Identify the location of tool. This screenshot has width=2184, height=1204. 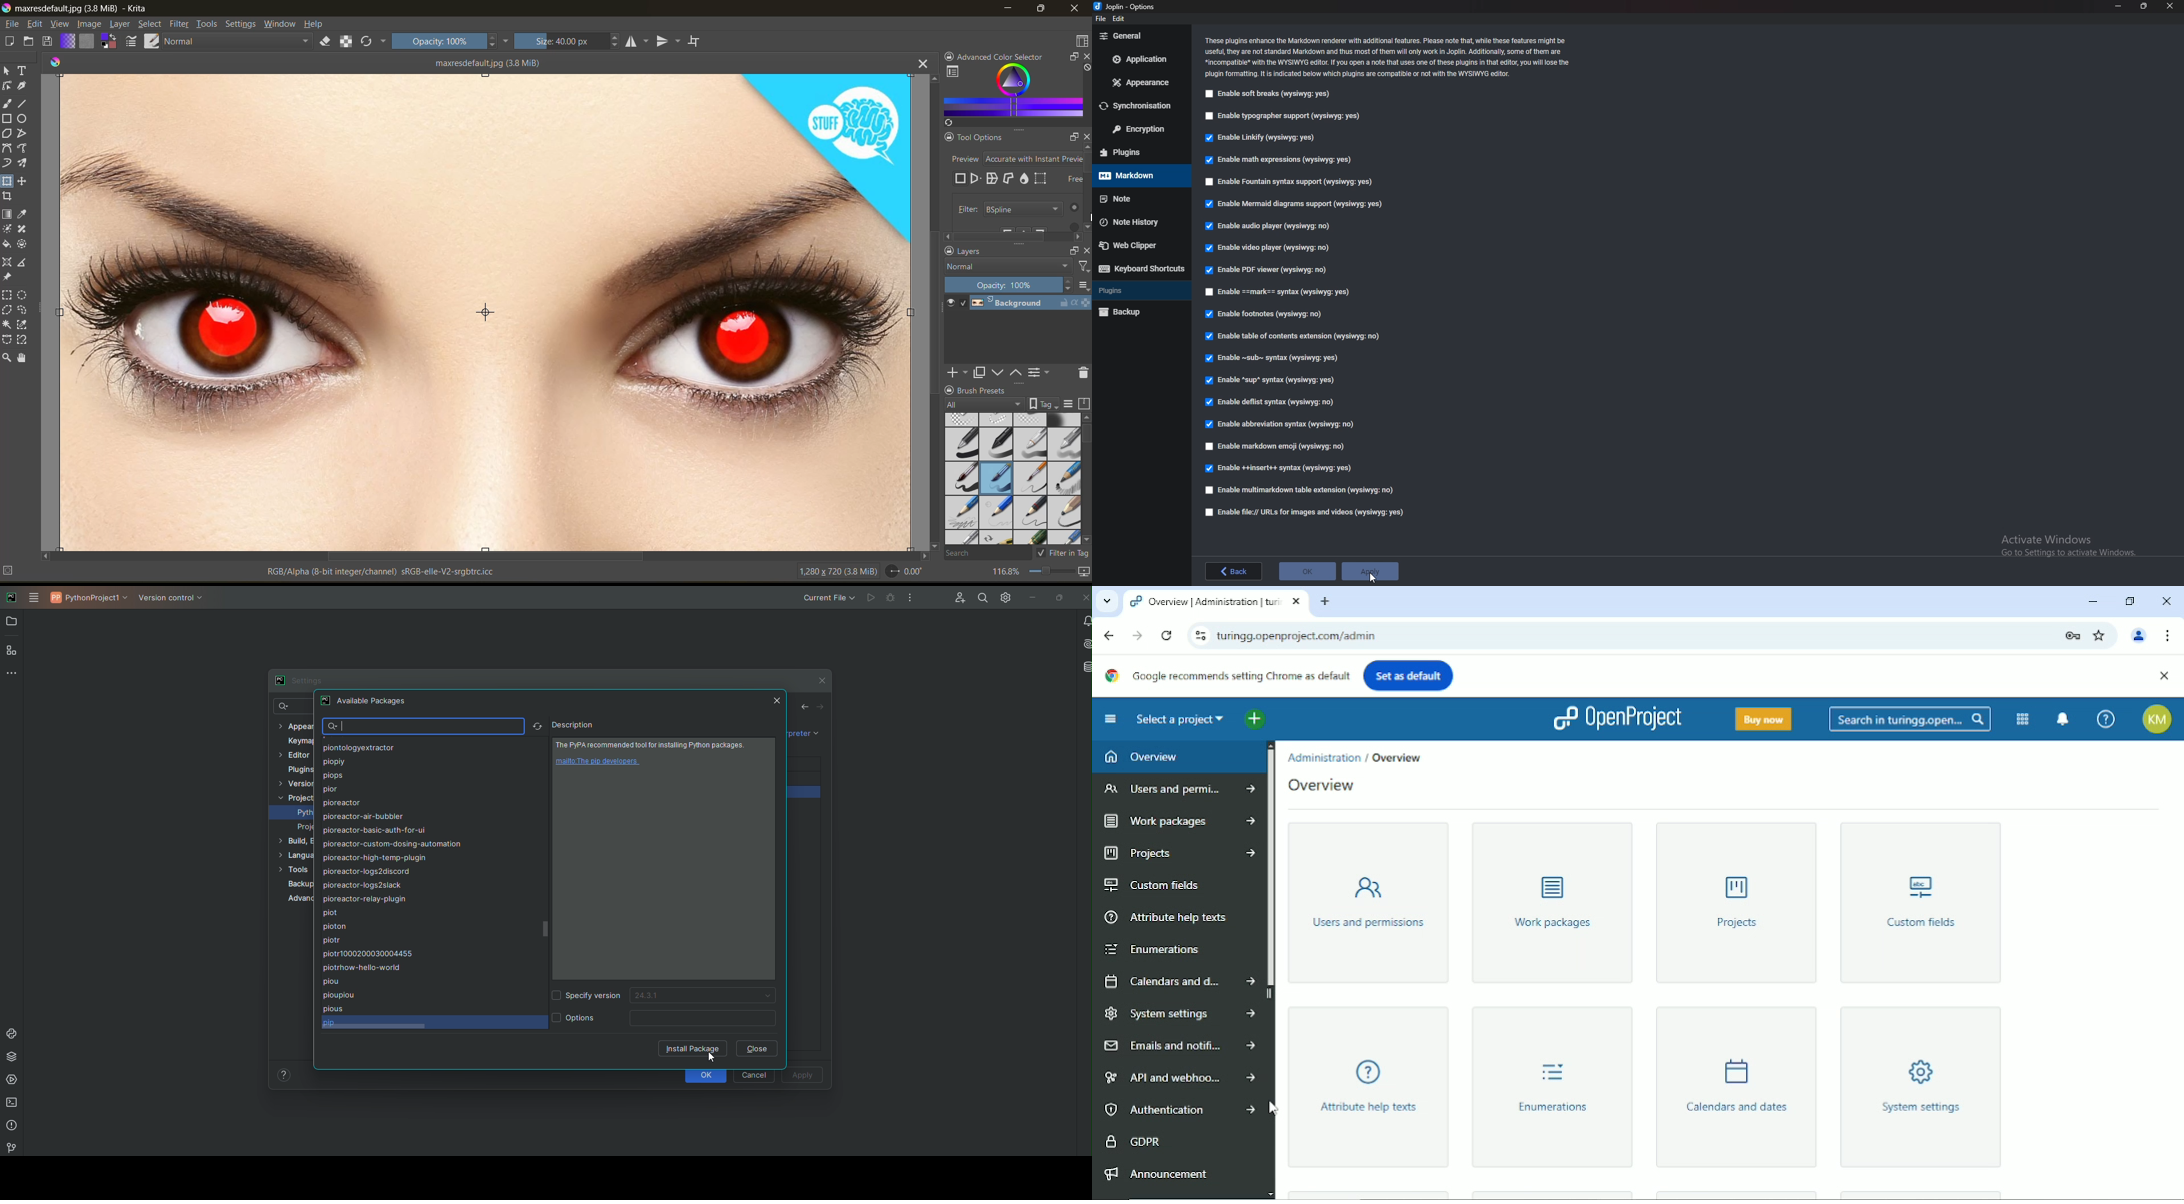
(23, 262).